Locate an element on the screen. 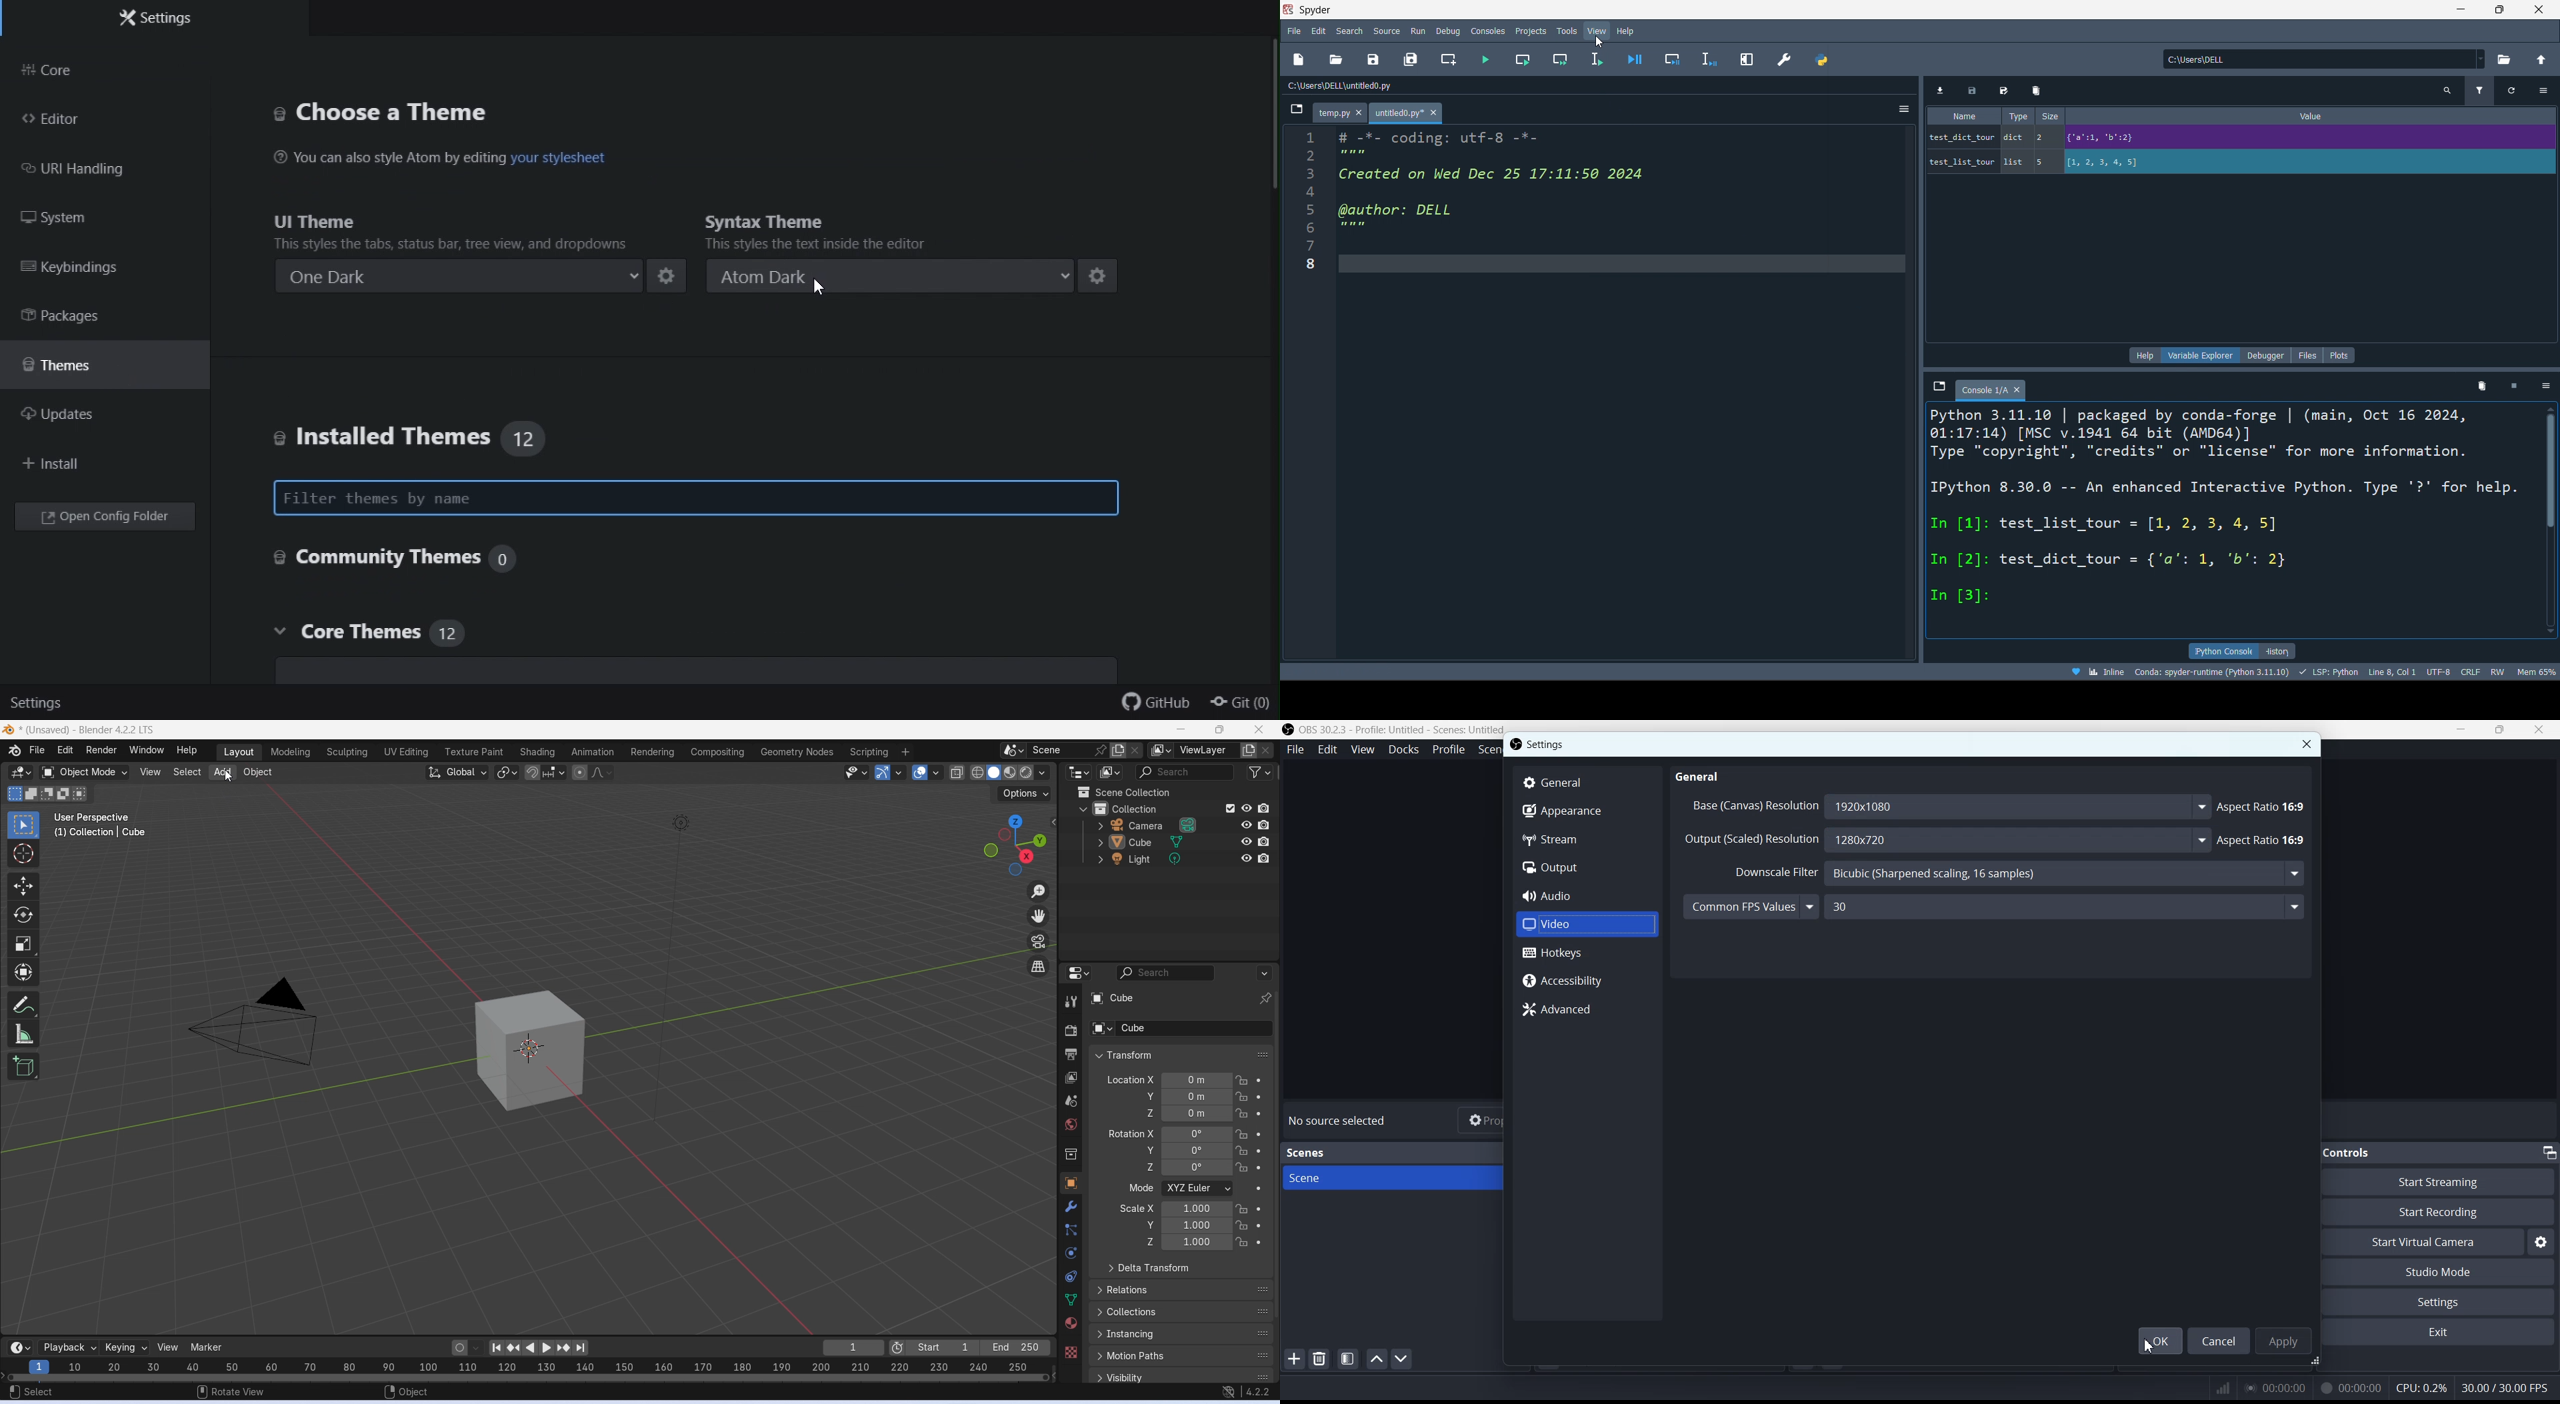 Image resolution: width=2576 pixels, height=1428 pixels. Text is located at coordinates (1308, 1153).